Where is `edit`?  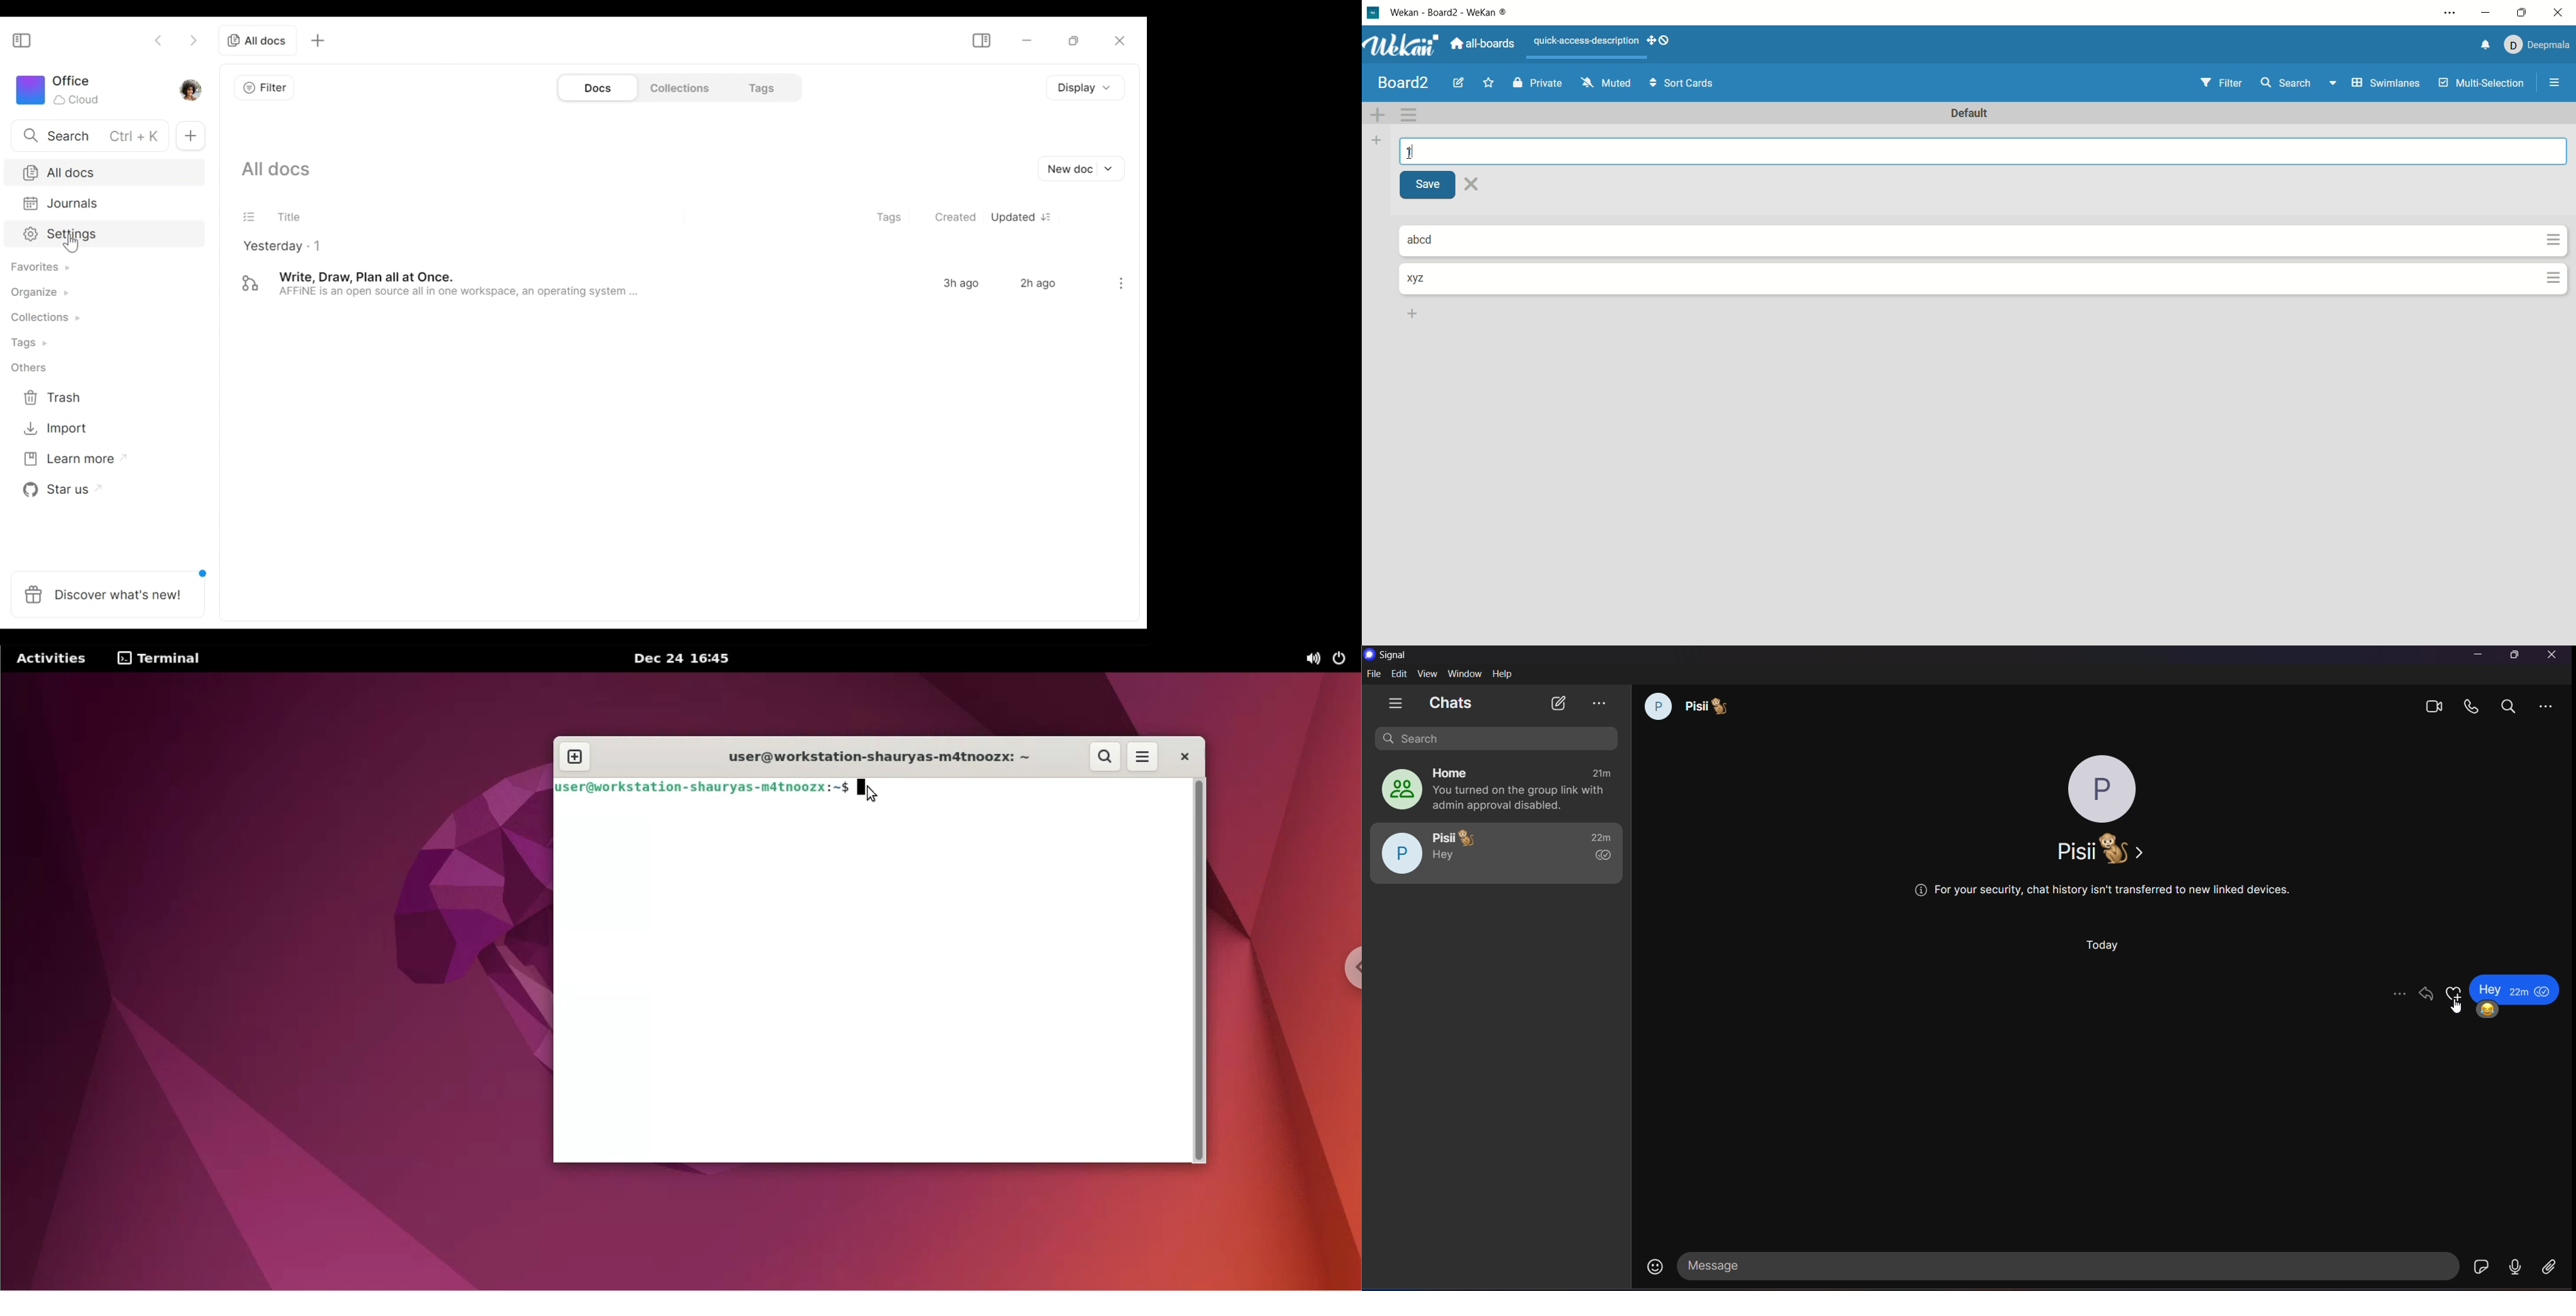
edit is located at coordinates (1459, 84).